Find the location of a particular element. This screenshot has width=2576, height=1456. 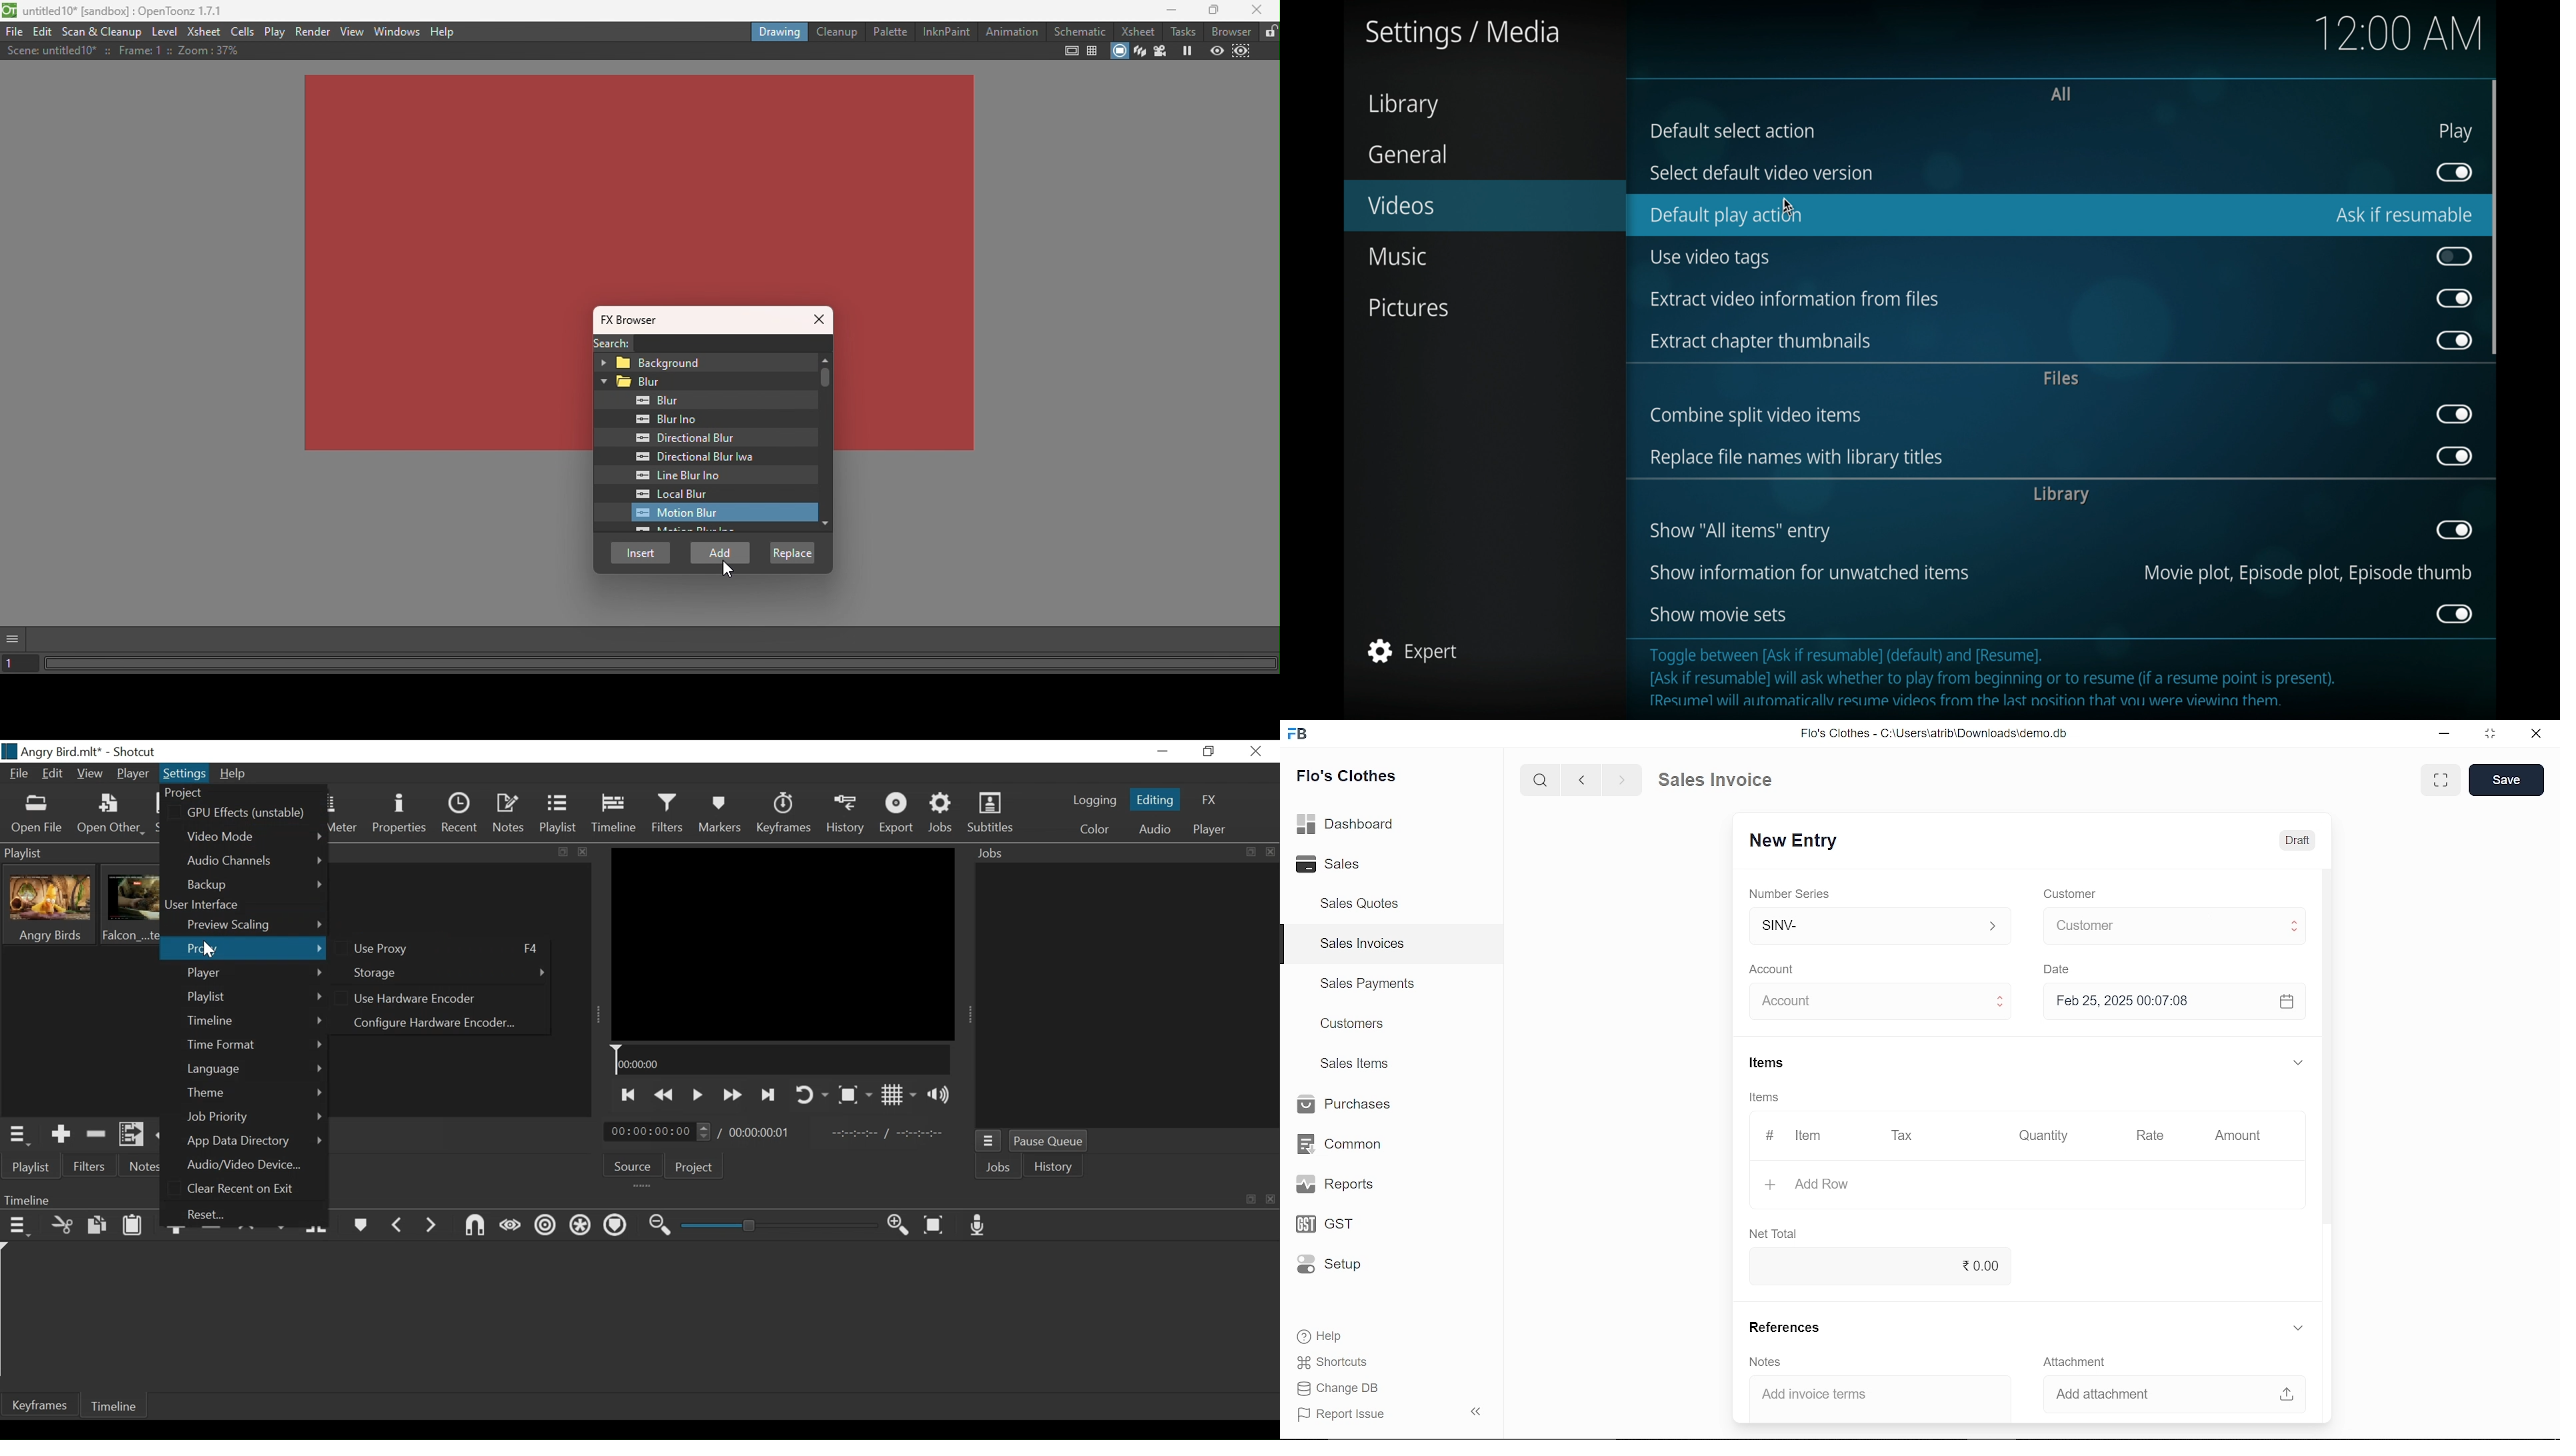

Render is located at coordinates (315, 30).